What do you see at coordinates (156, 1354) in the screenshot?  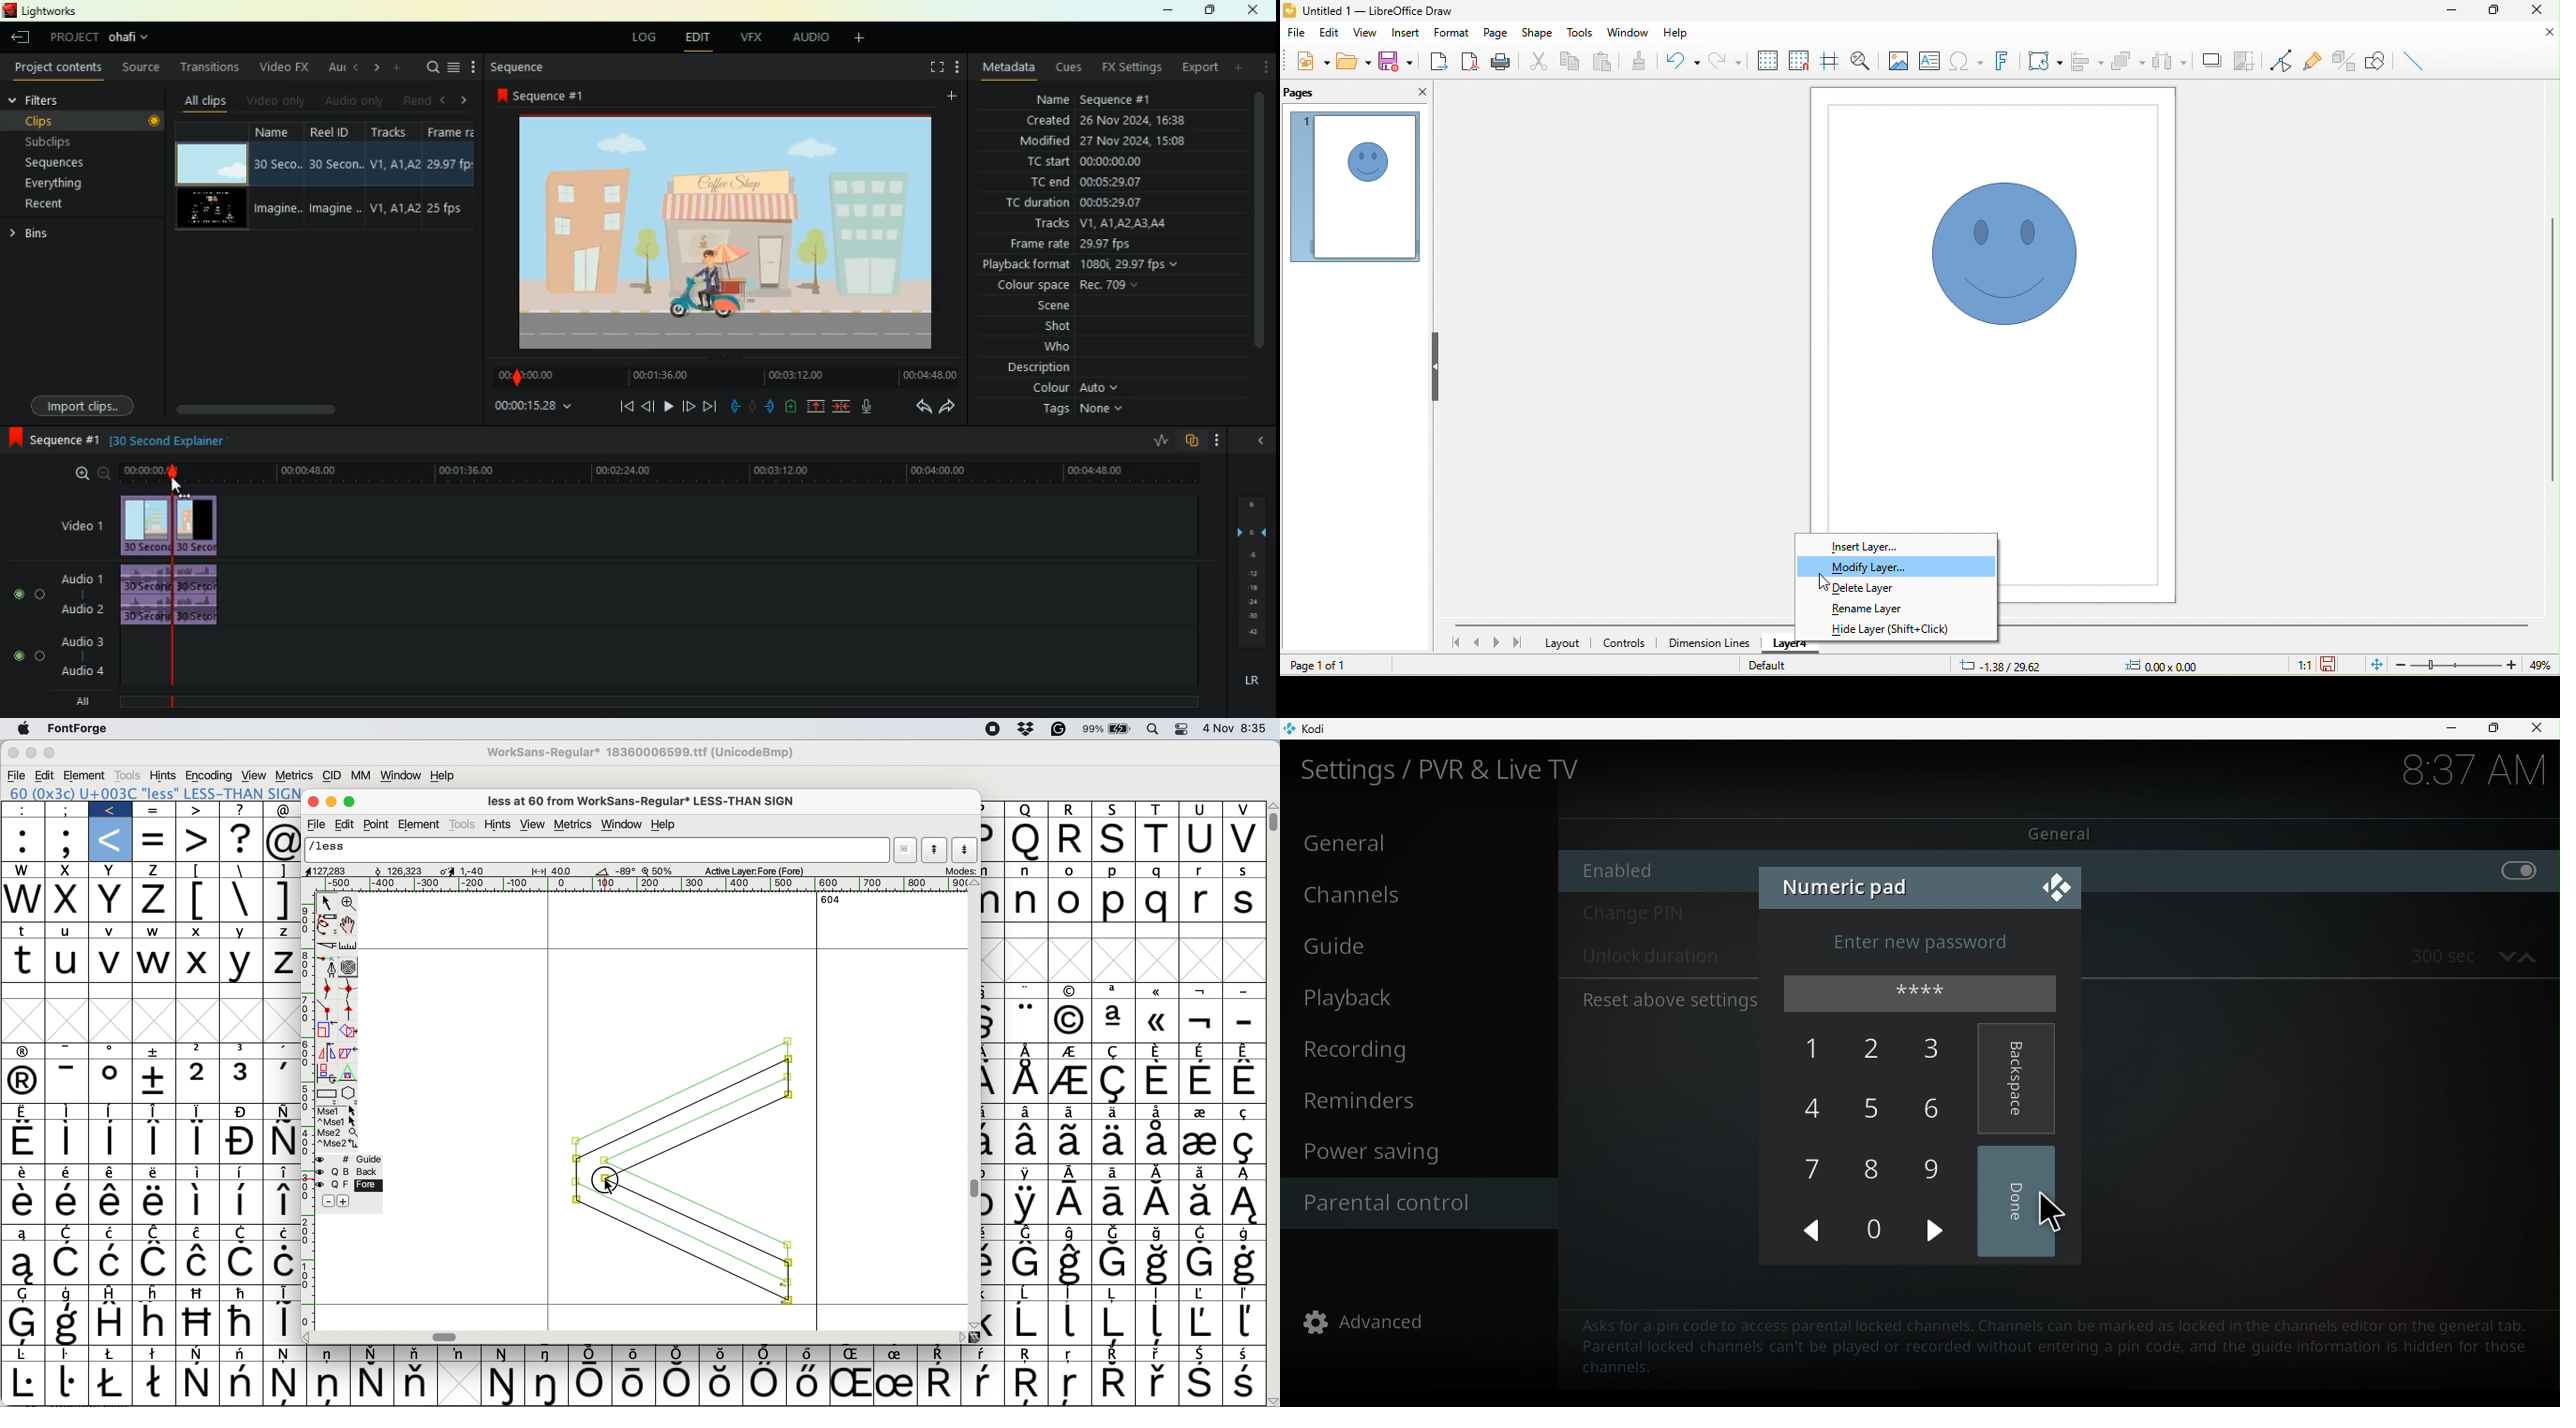 I see `Symbol` at bounding box center [156, 1354].